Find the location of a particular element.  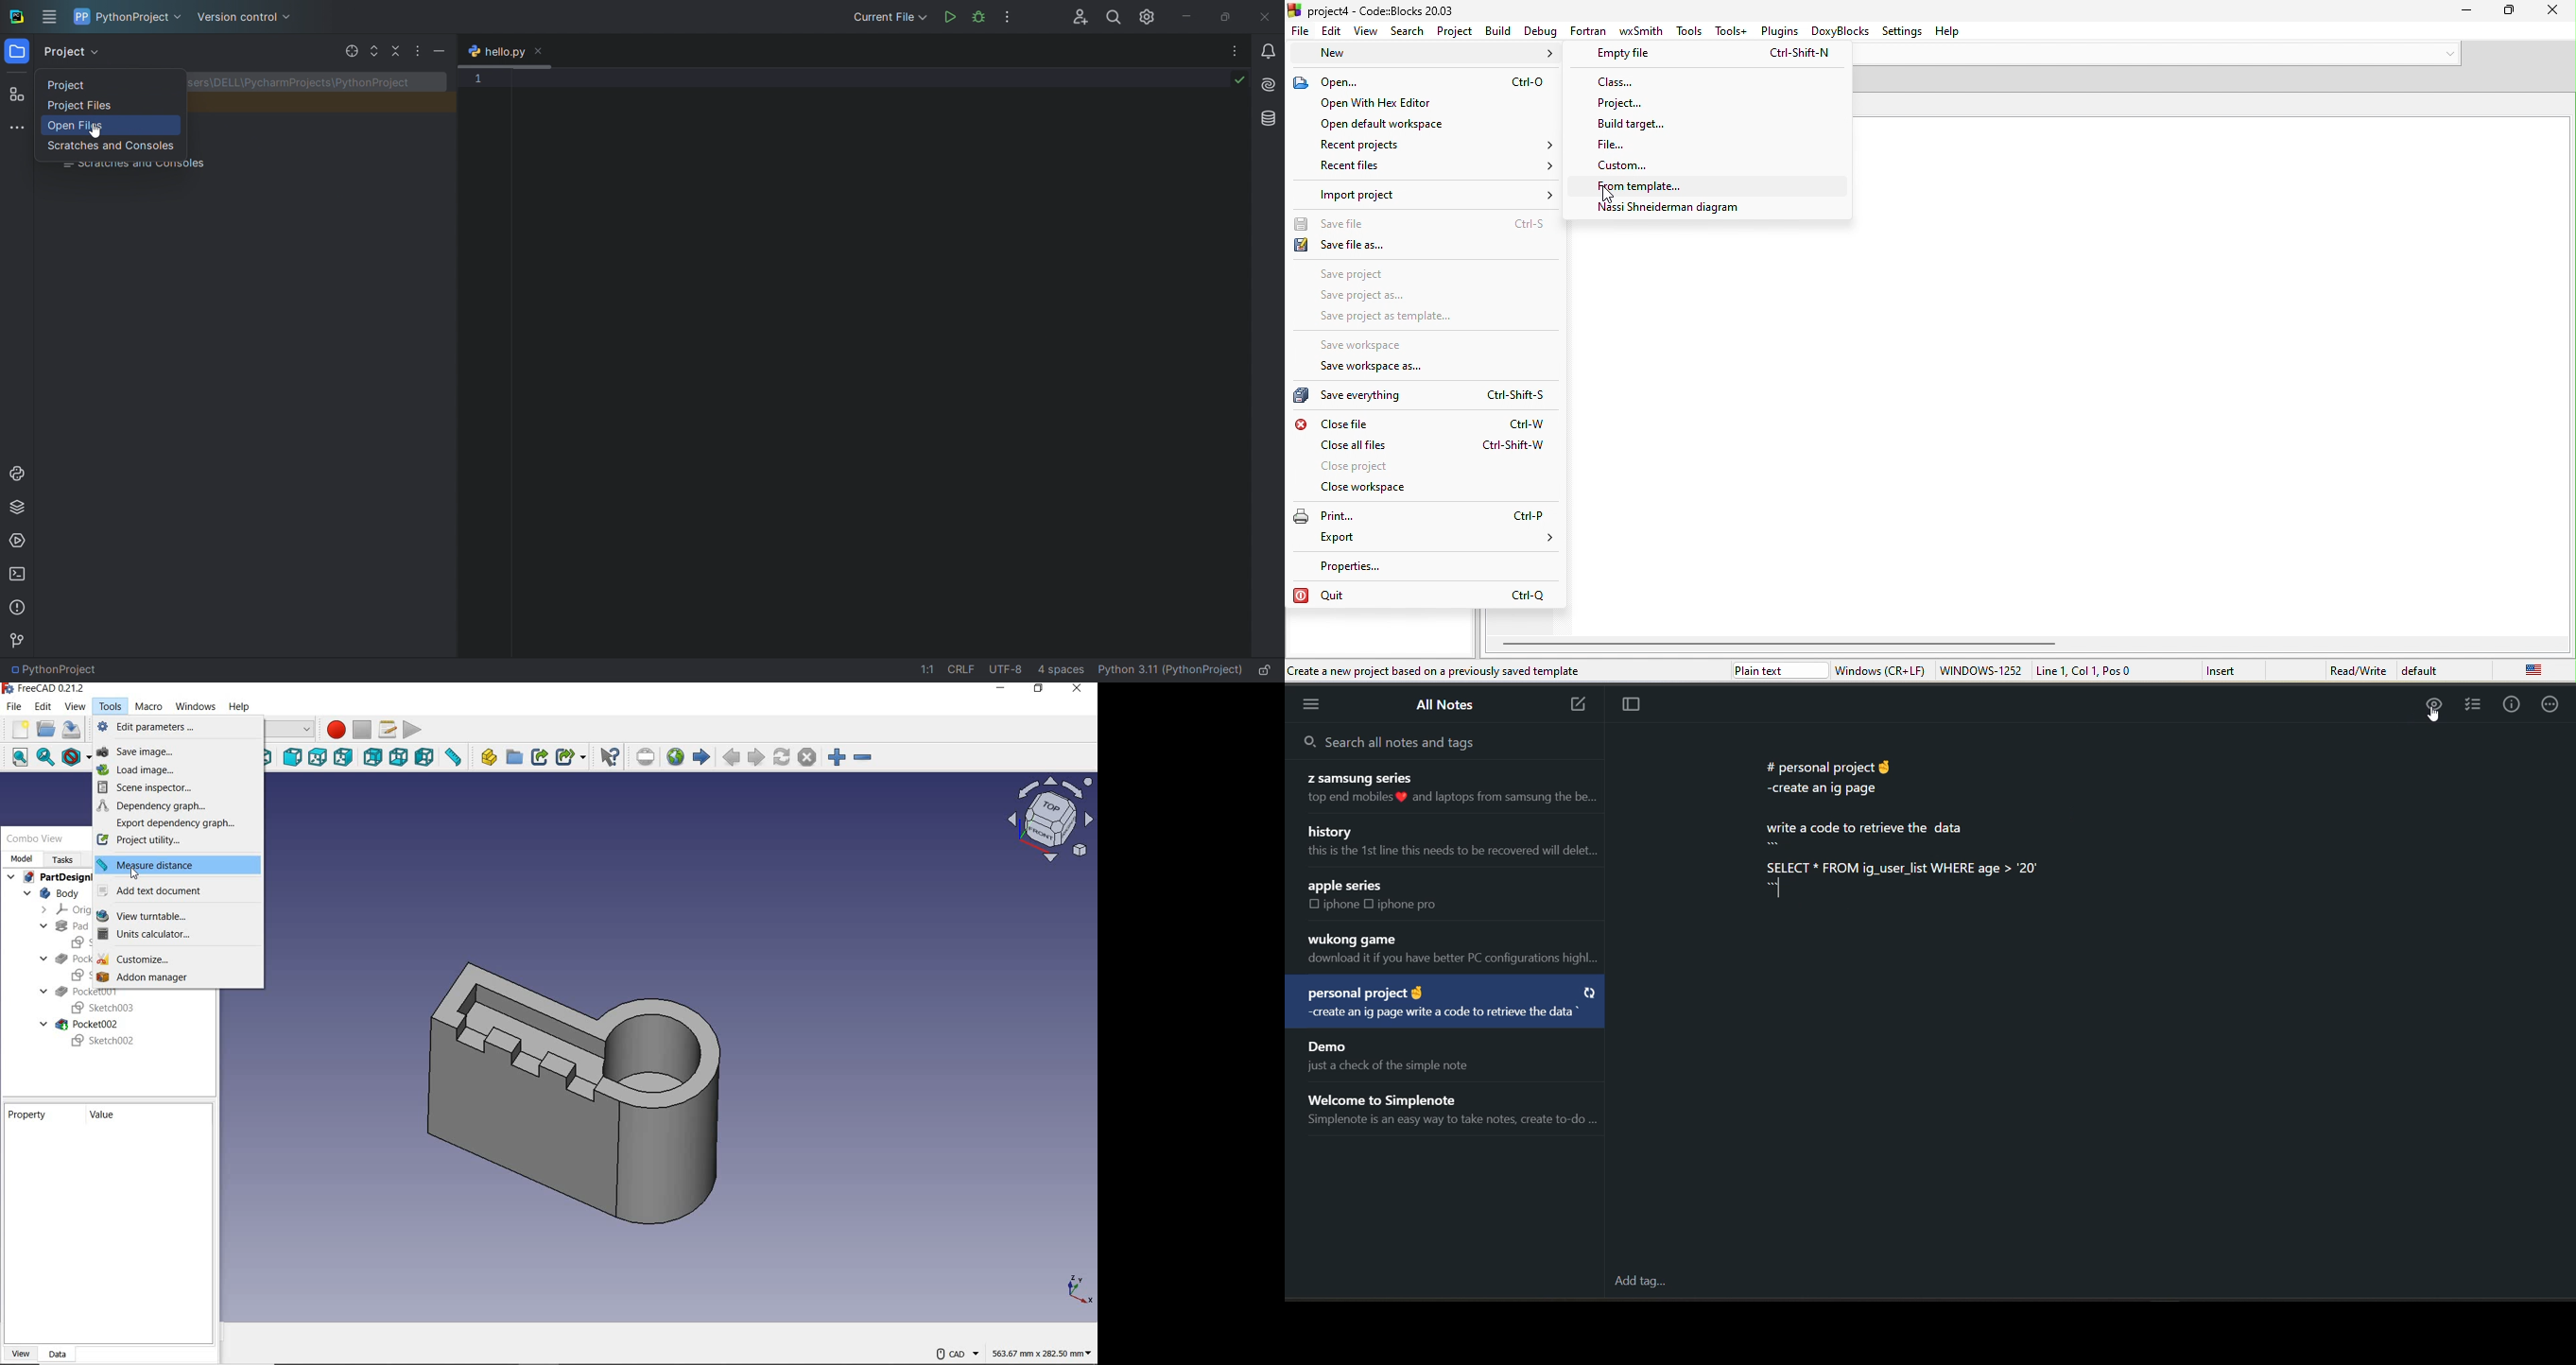

isometric is located at coordinates (271, 758).